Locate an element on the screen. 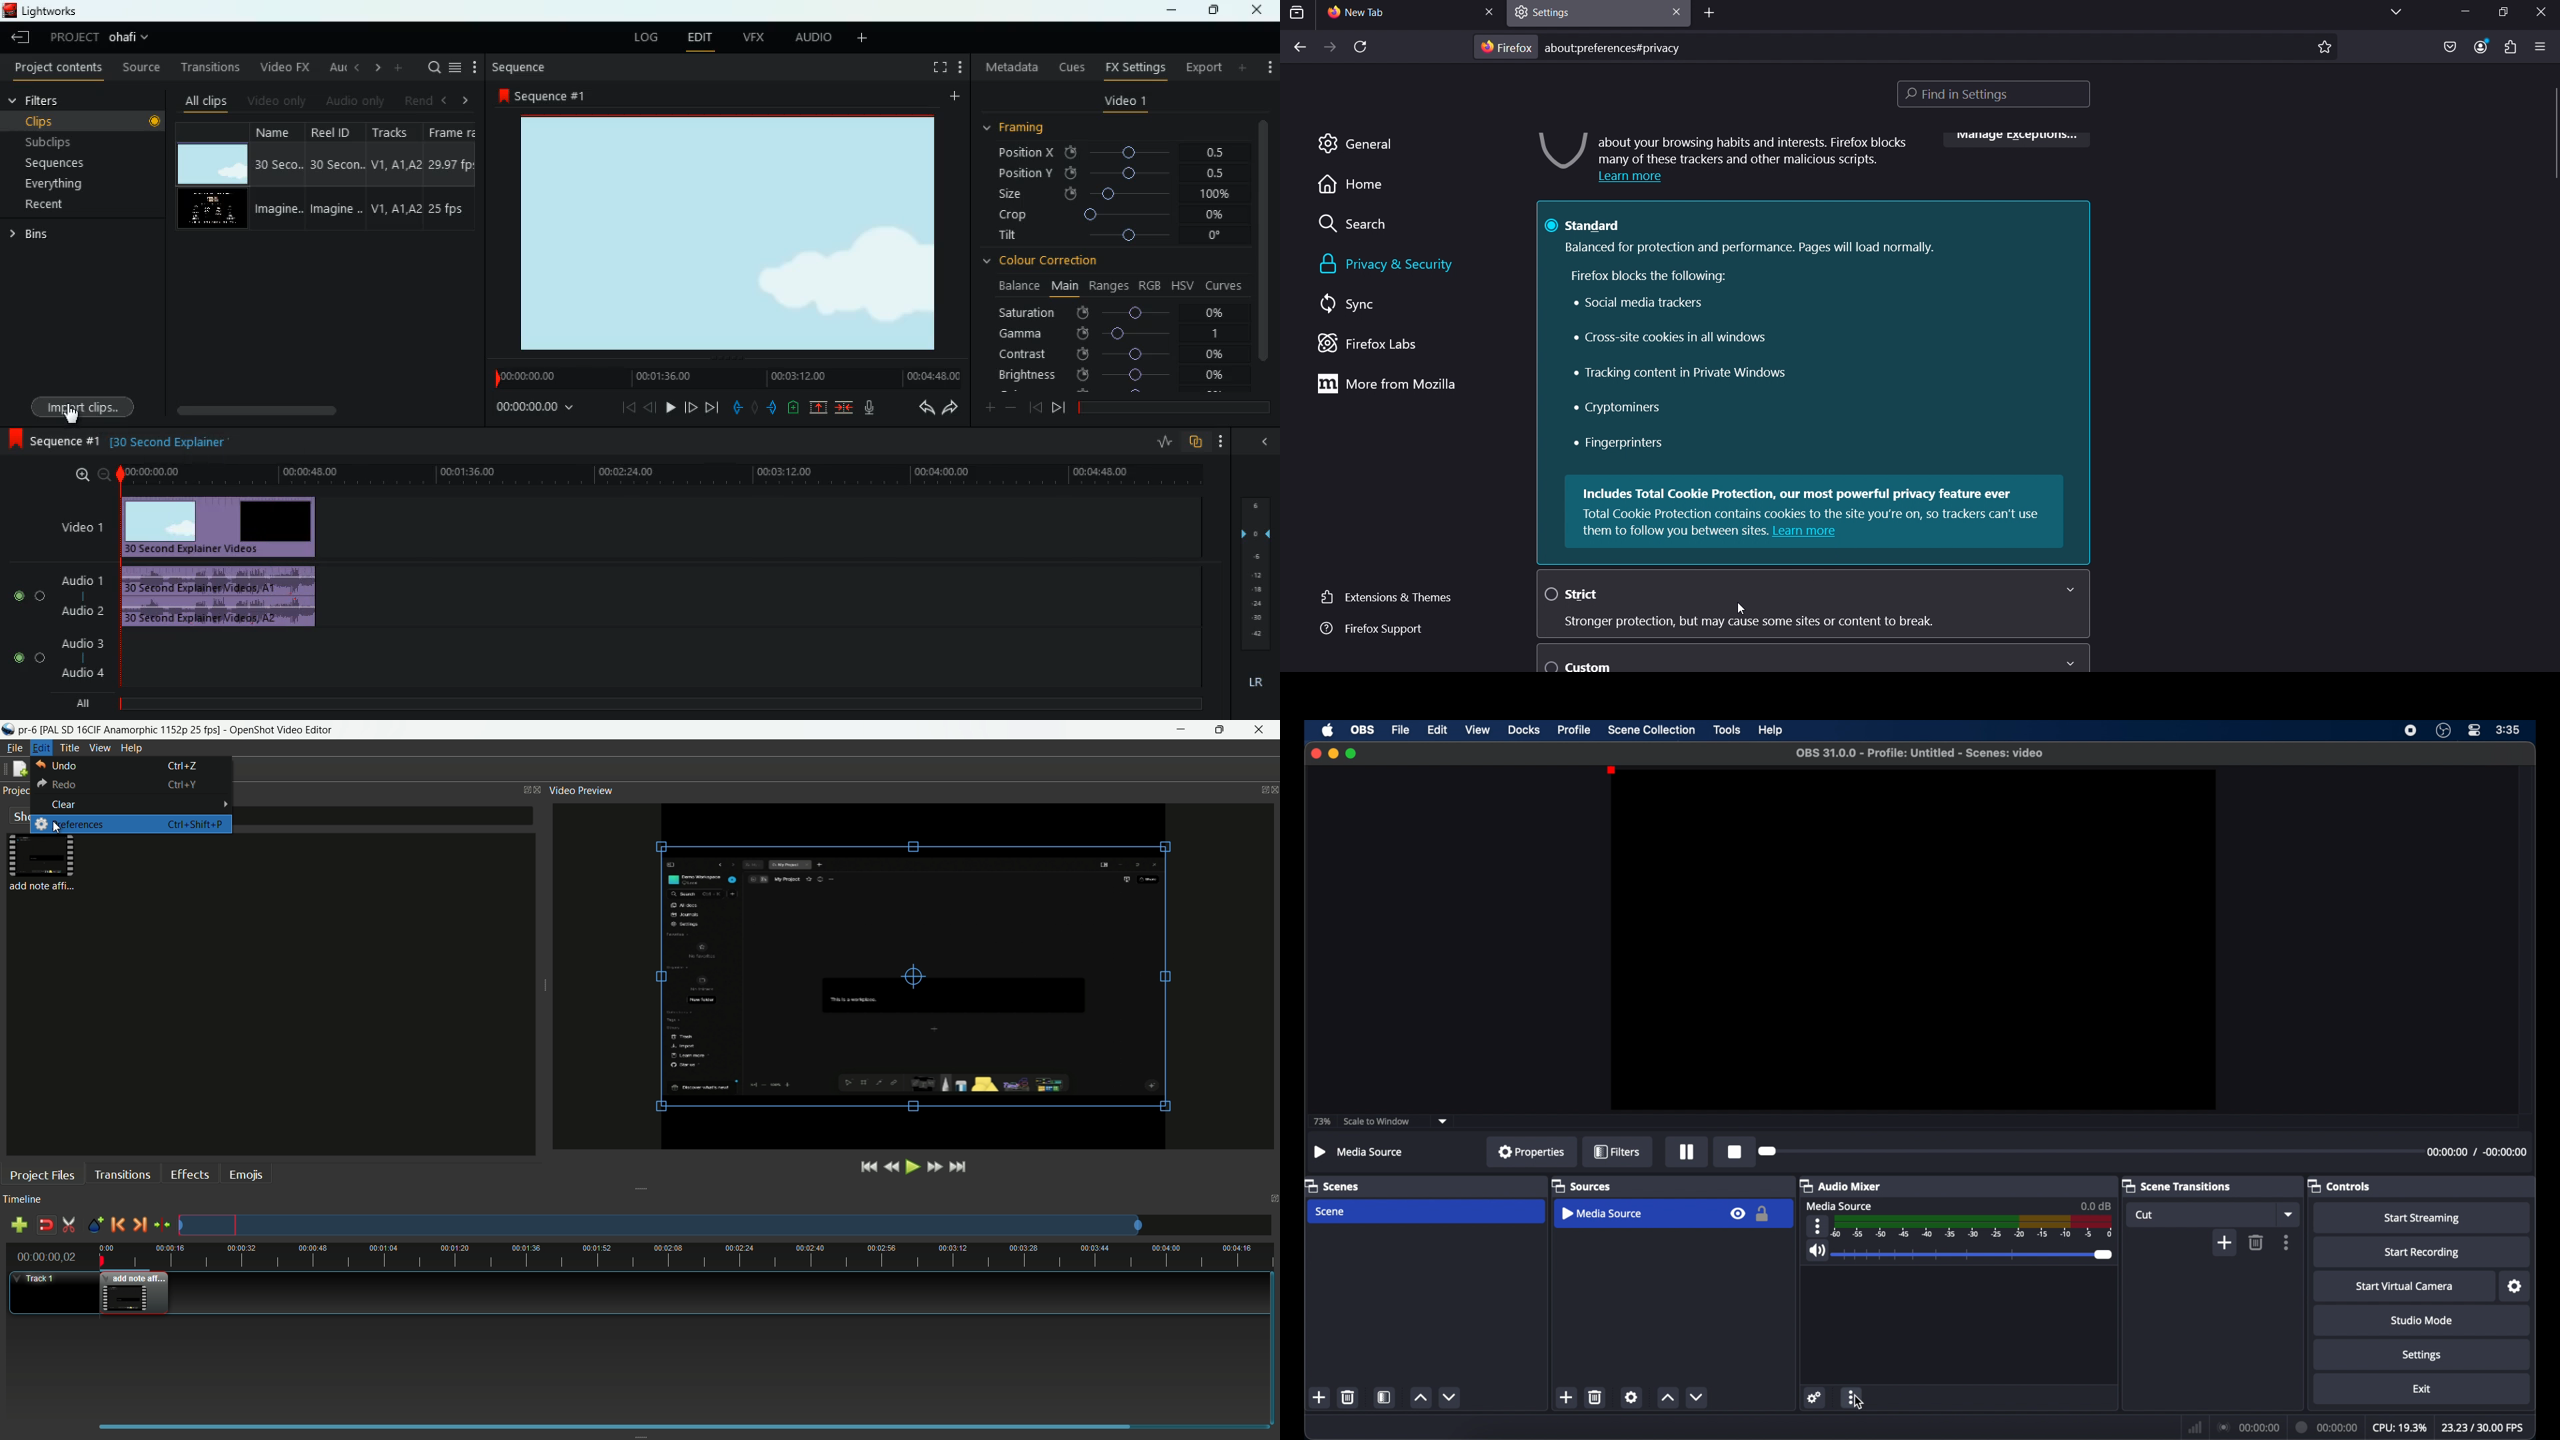  start recording is located at coordinates (2423, 1254).